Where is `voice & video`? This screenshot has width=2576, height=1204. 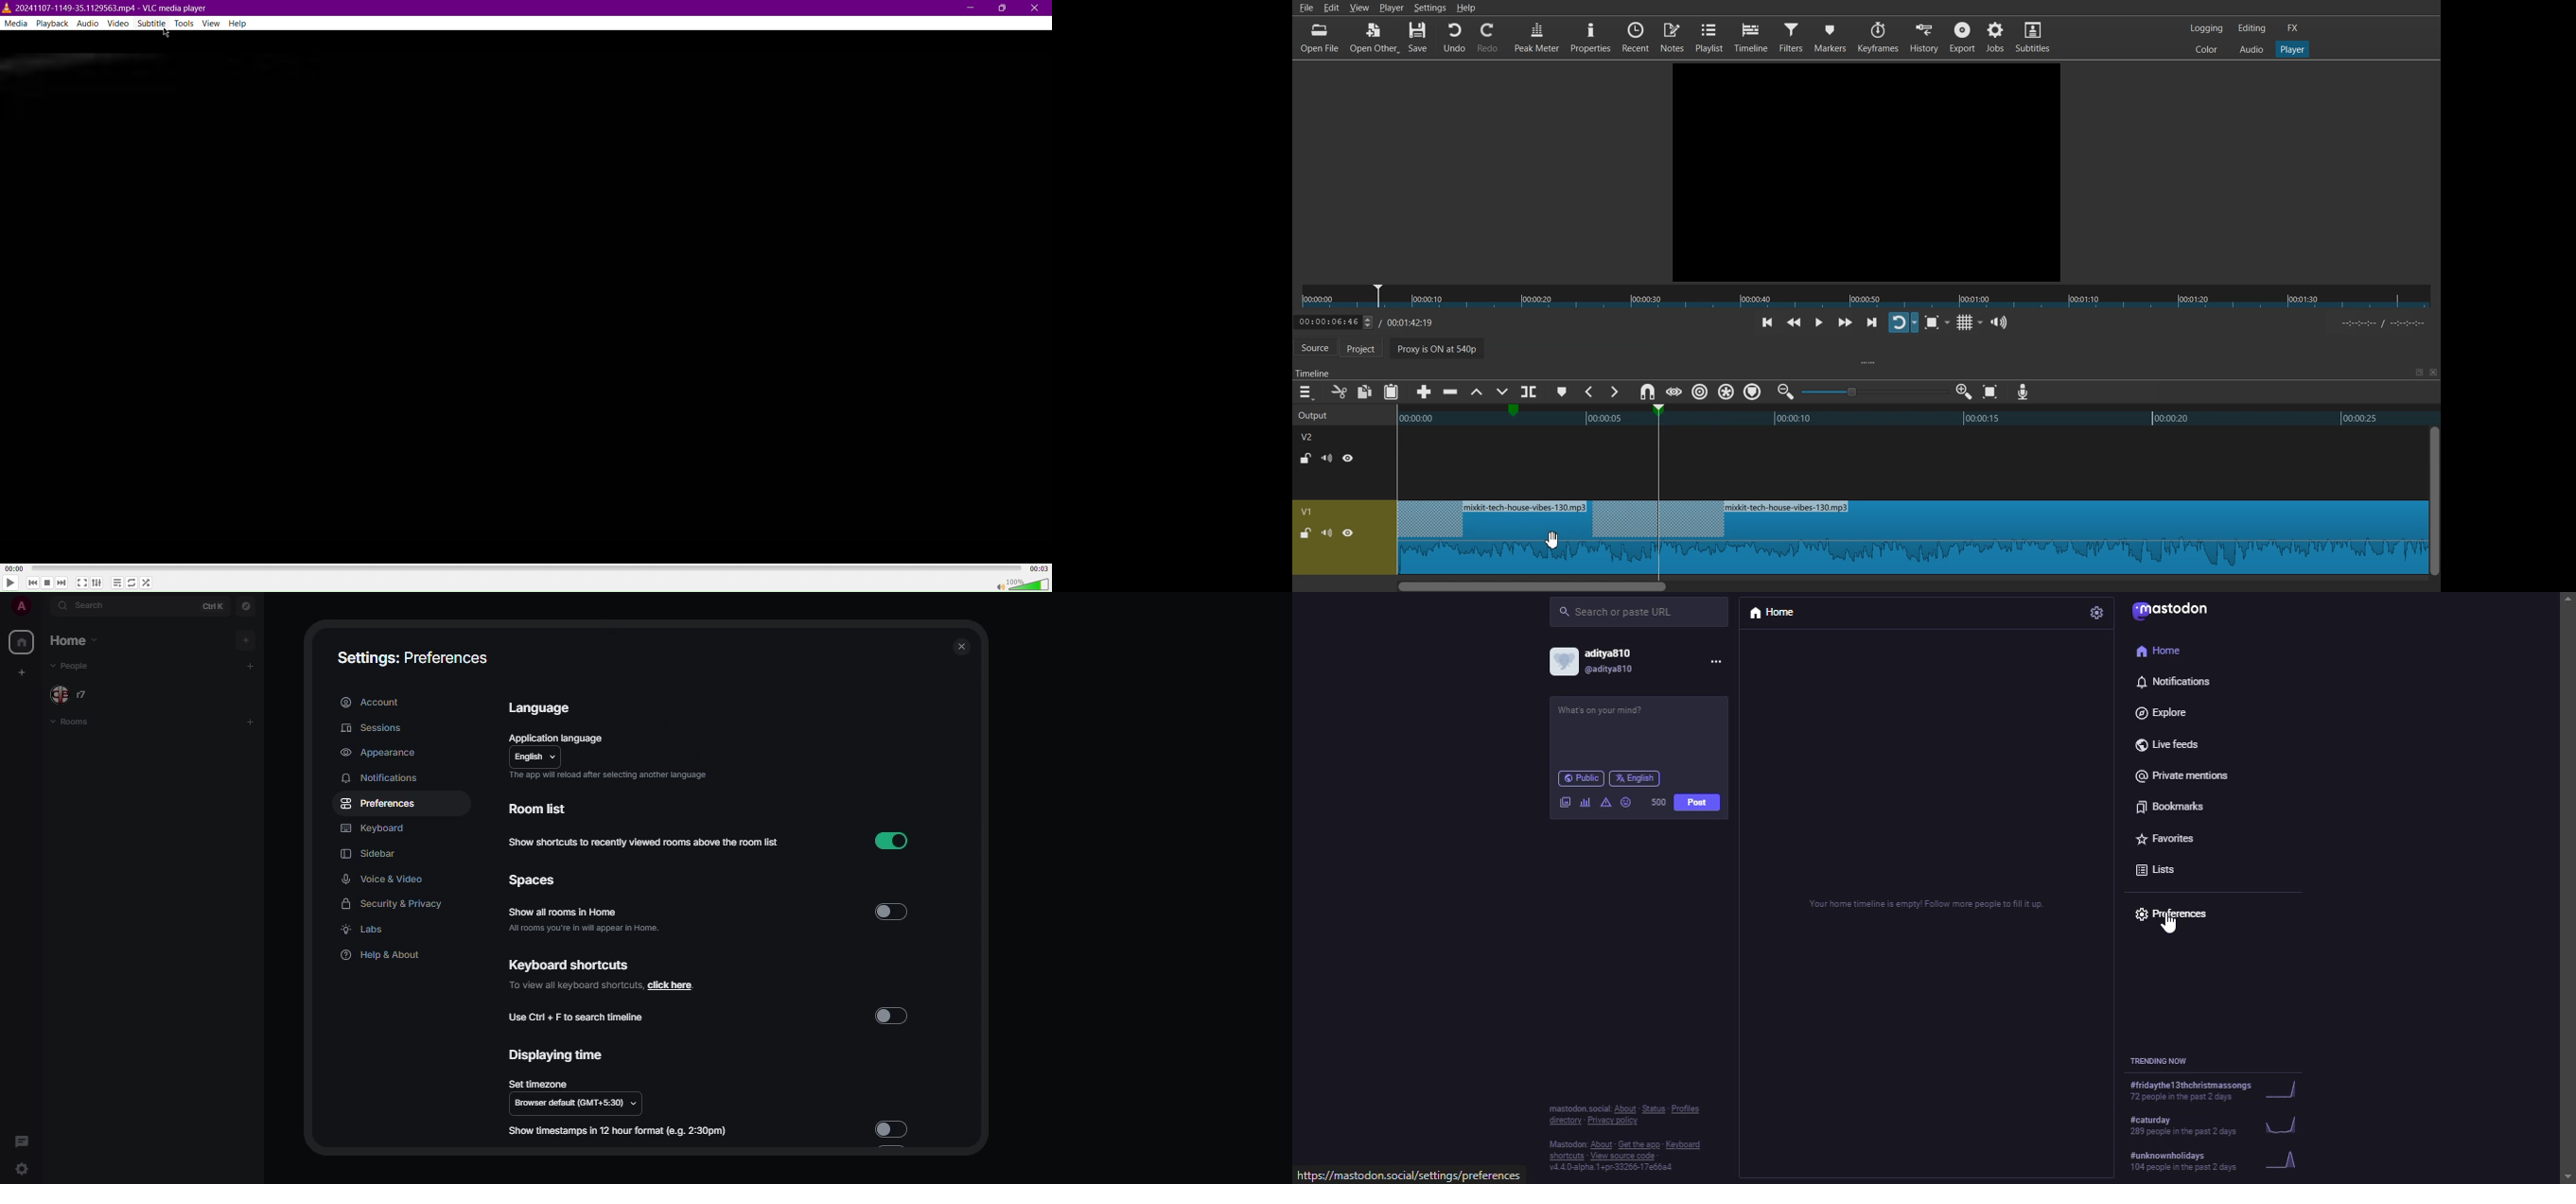
voice & video is located at coordinates (384, 879).